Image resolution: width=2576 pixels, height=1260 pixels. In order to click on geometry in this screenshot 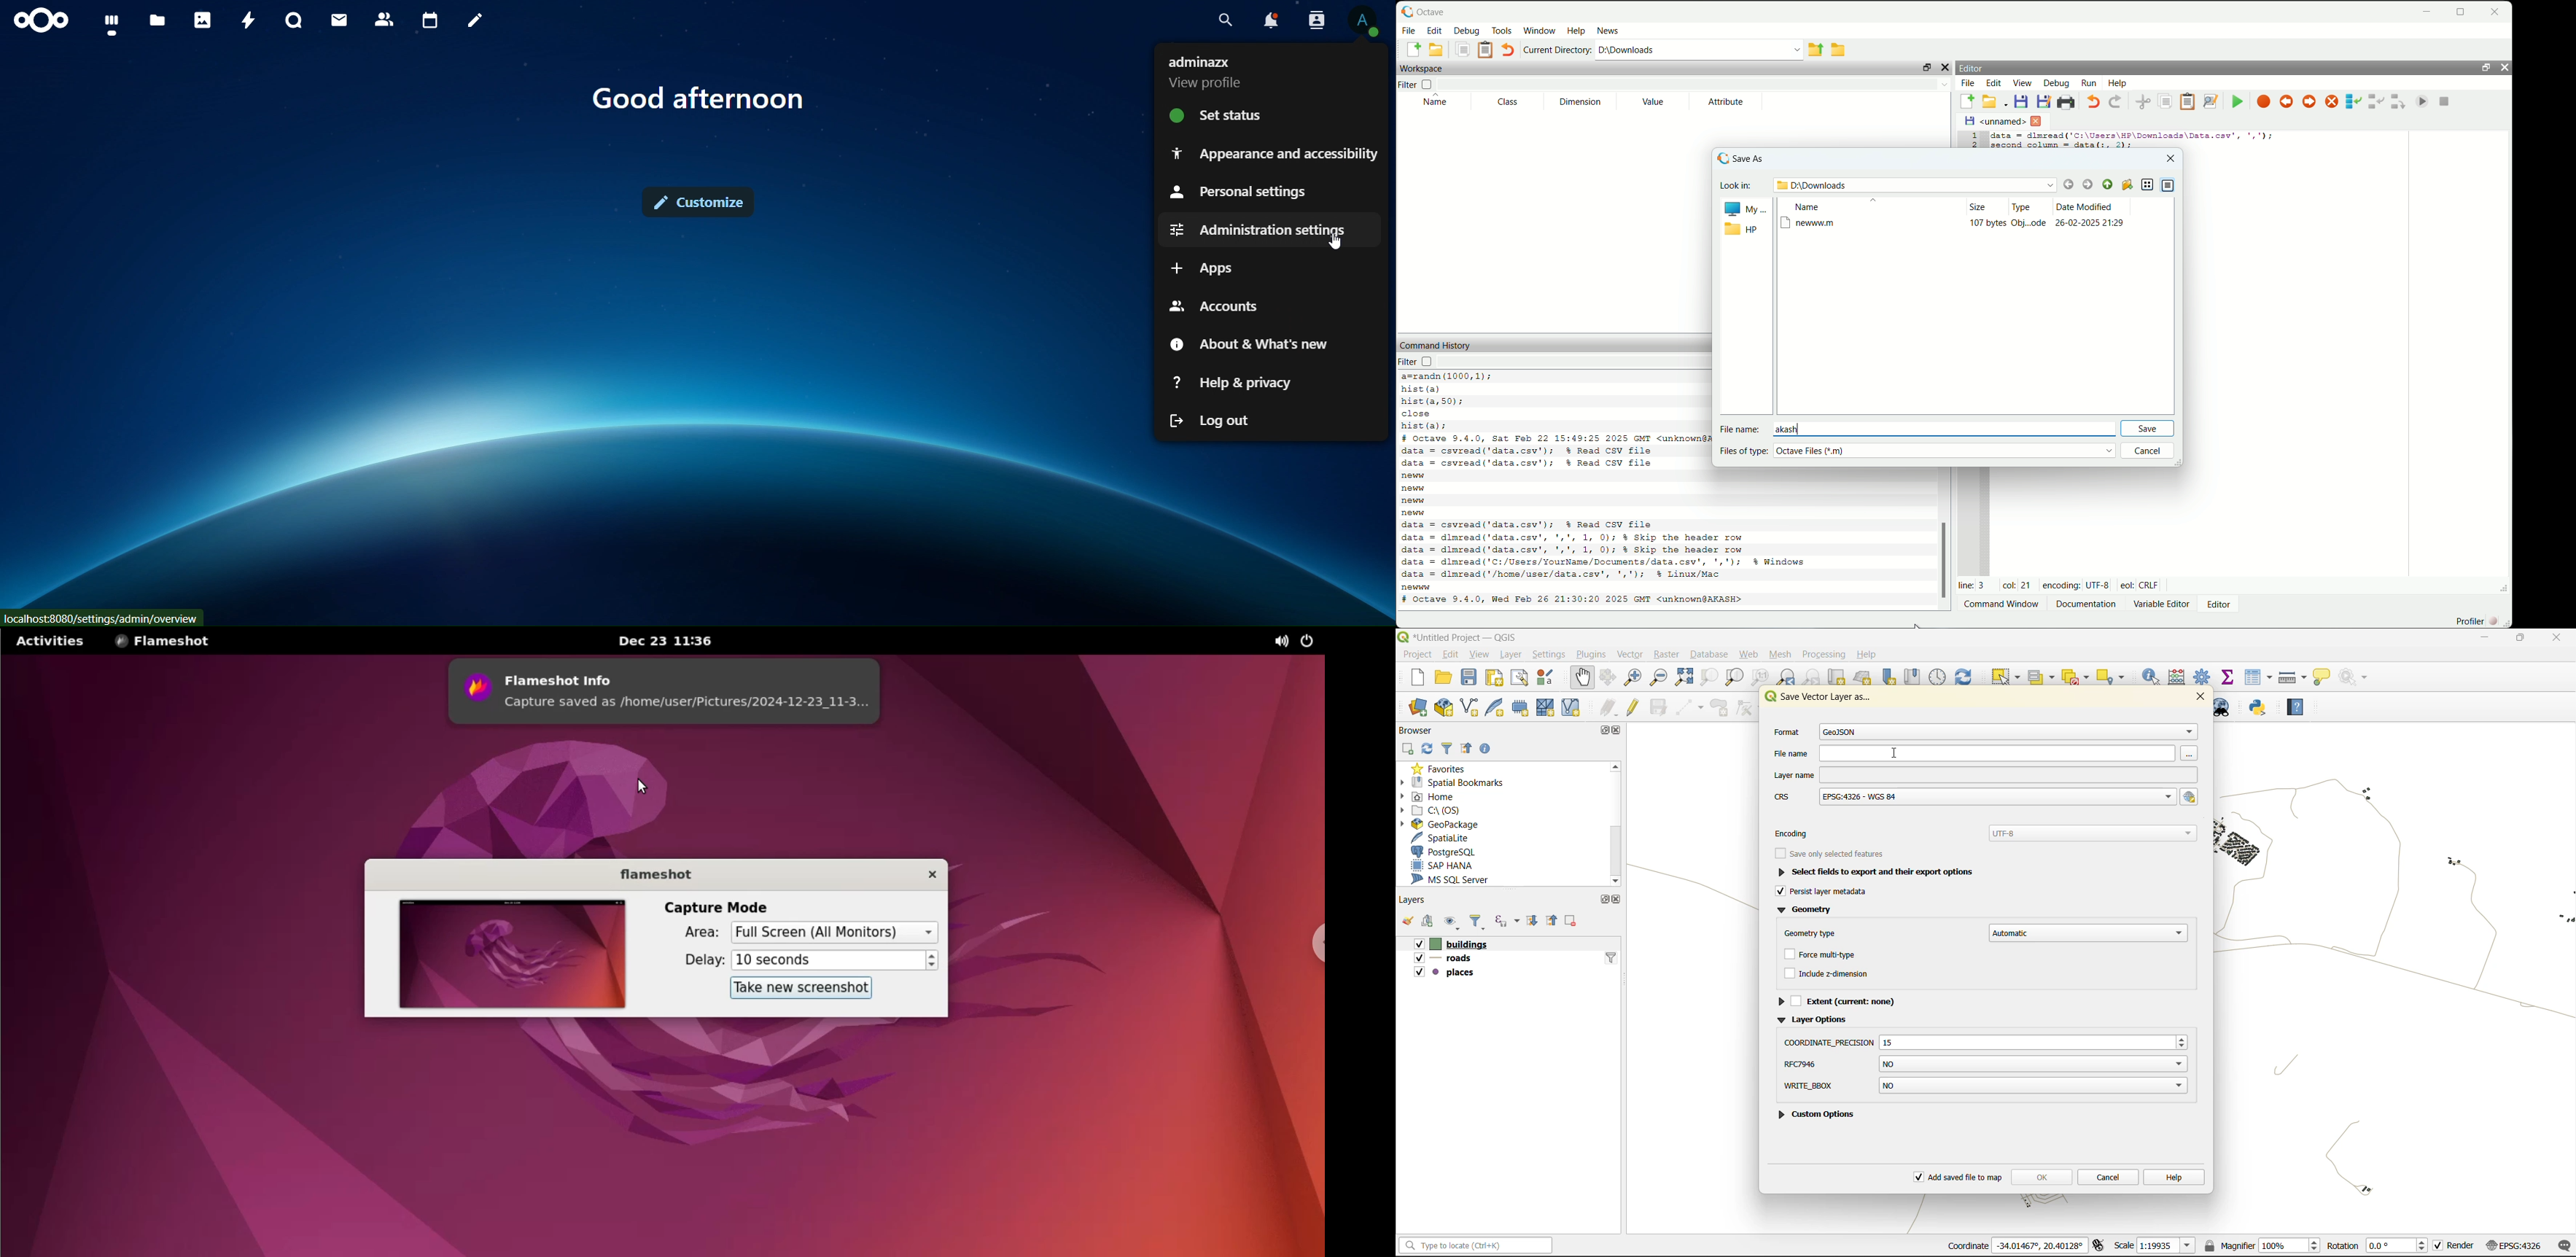, I will do `click(1806, 911)`.